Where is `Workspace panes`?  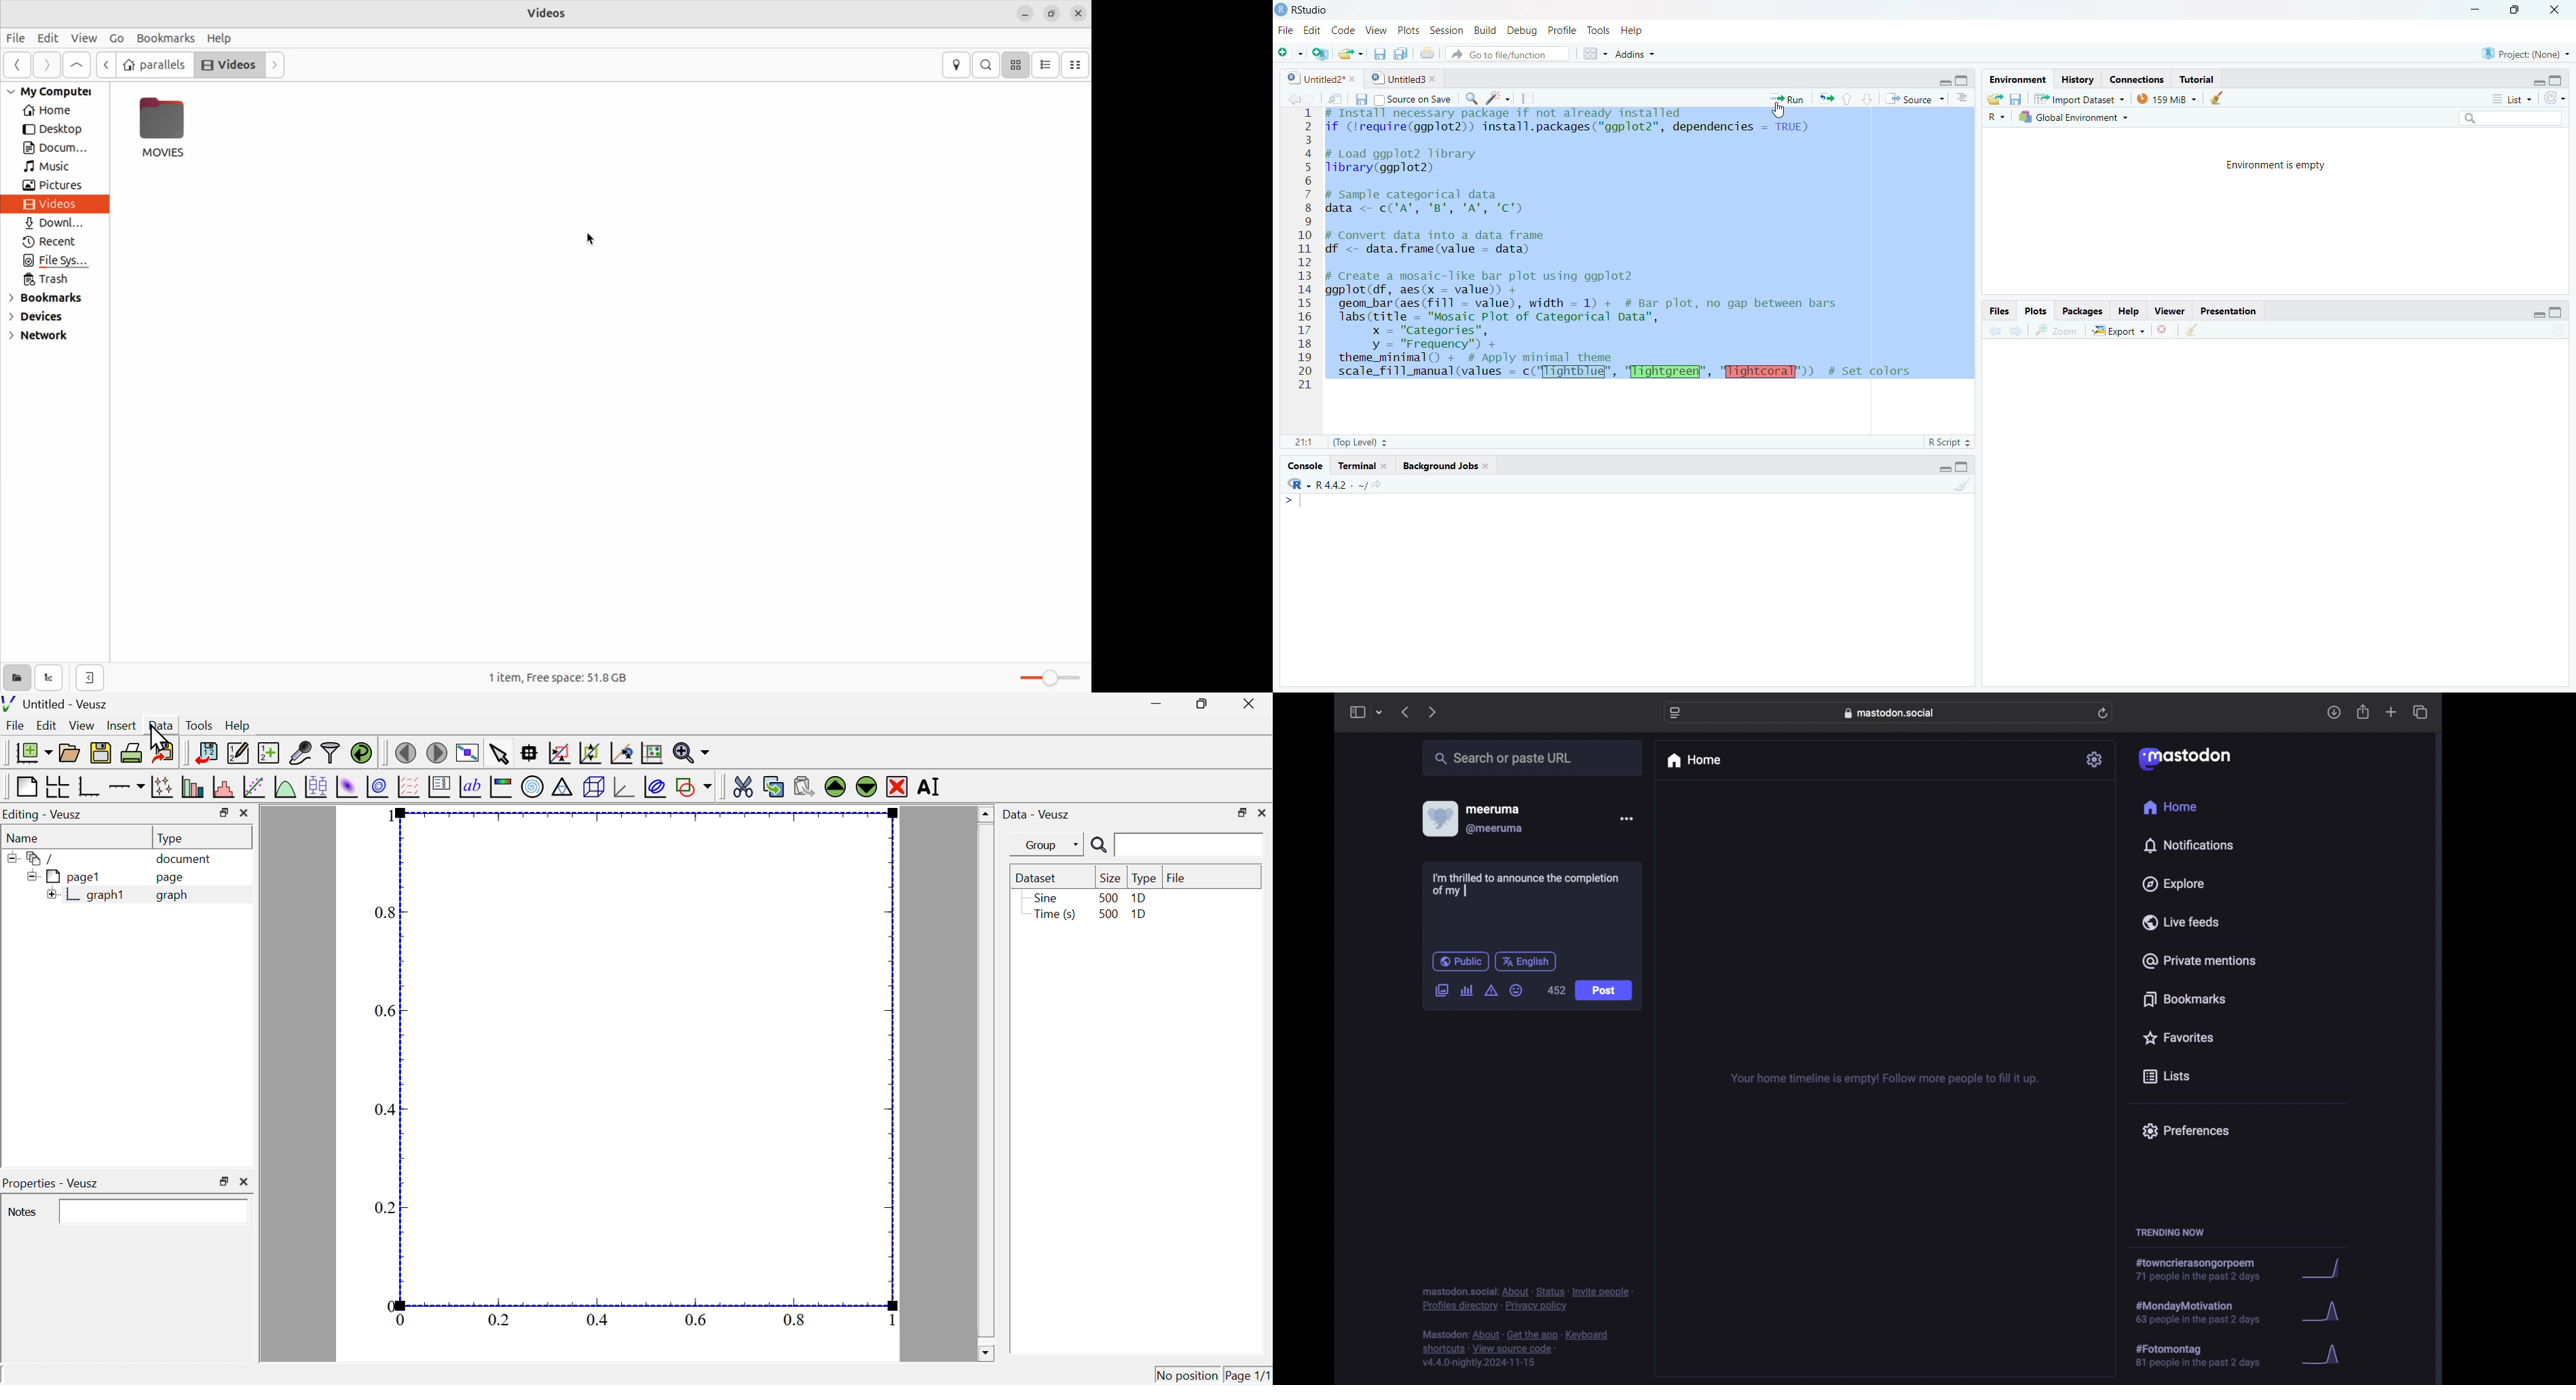 Workspace panes is located at coordinates (1592, 54).